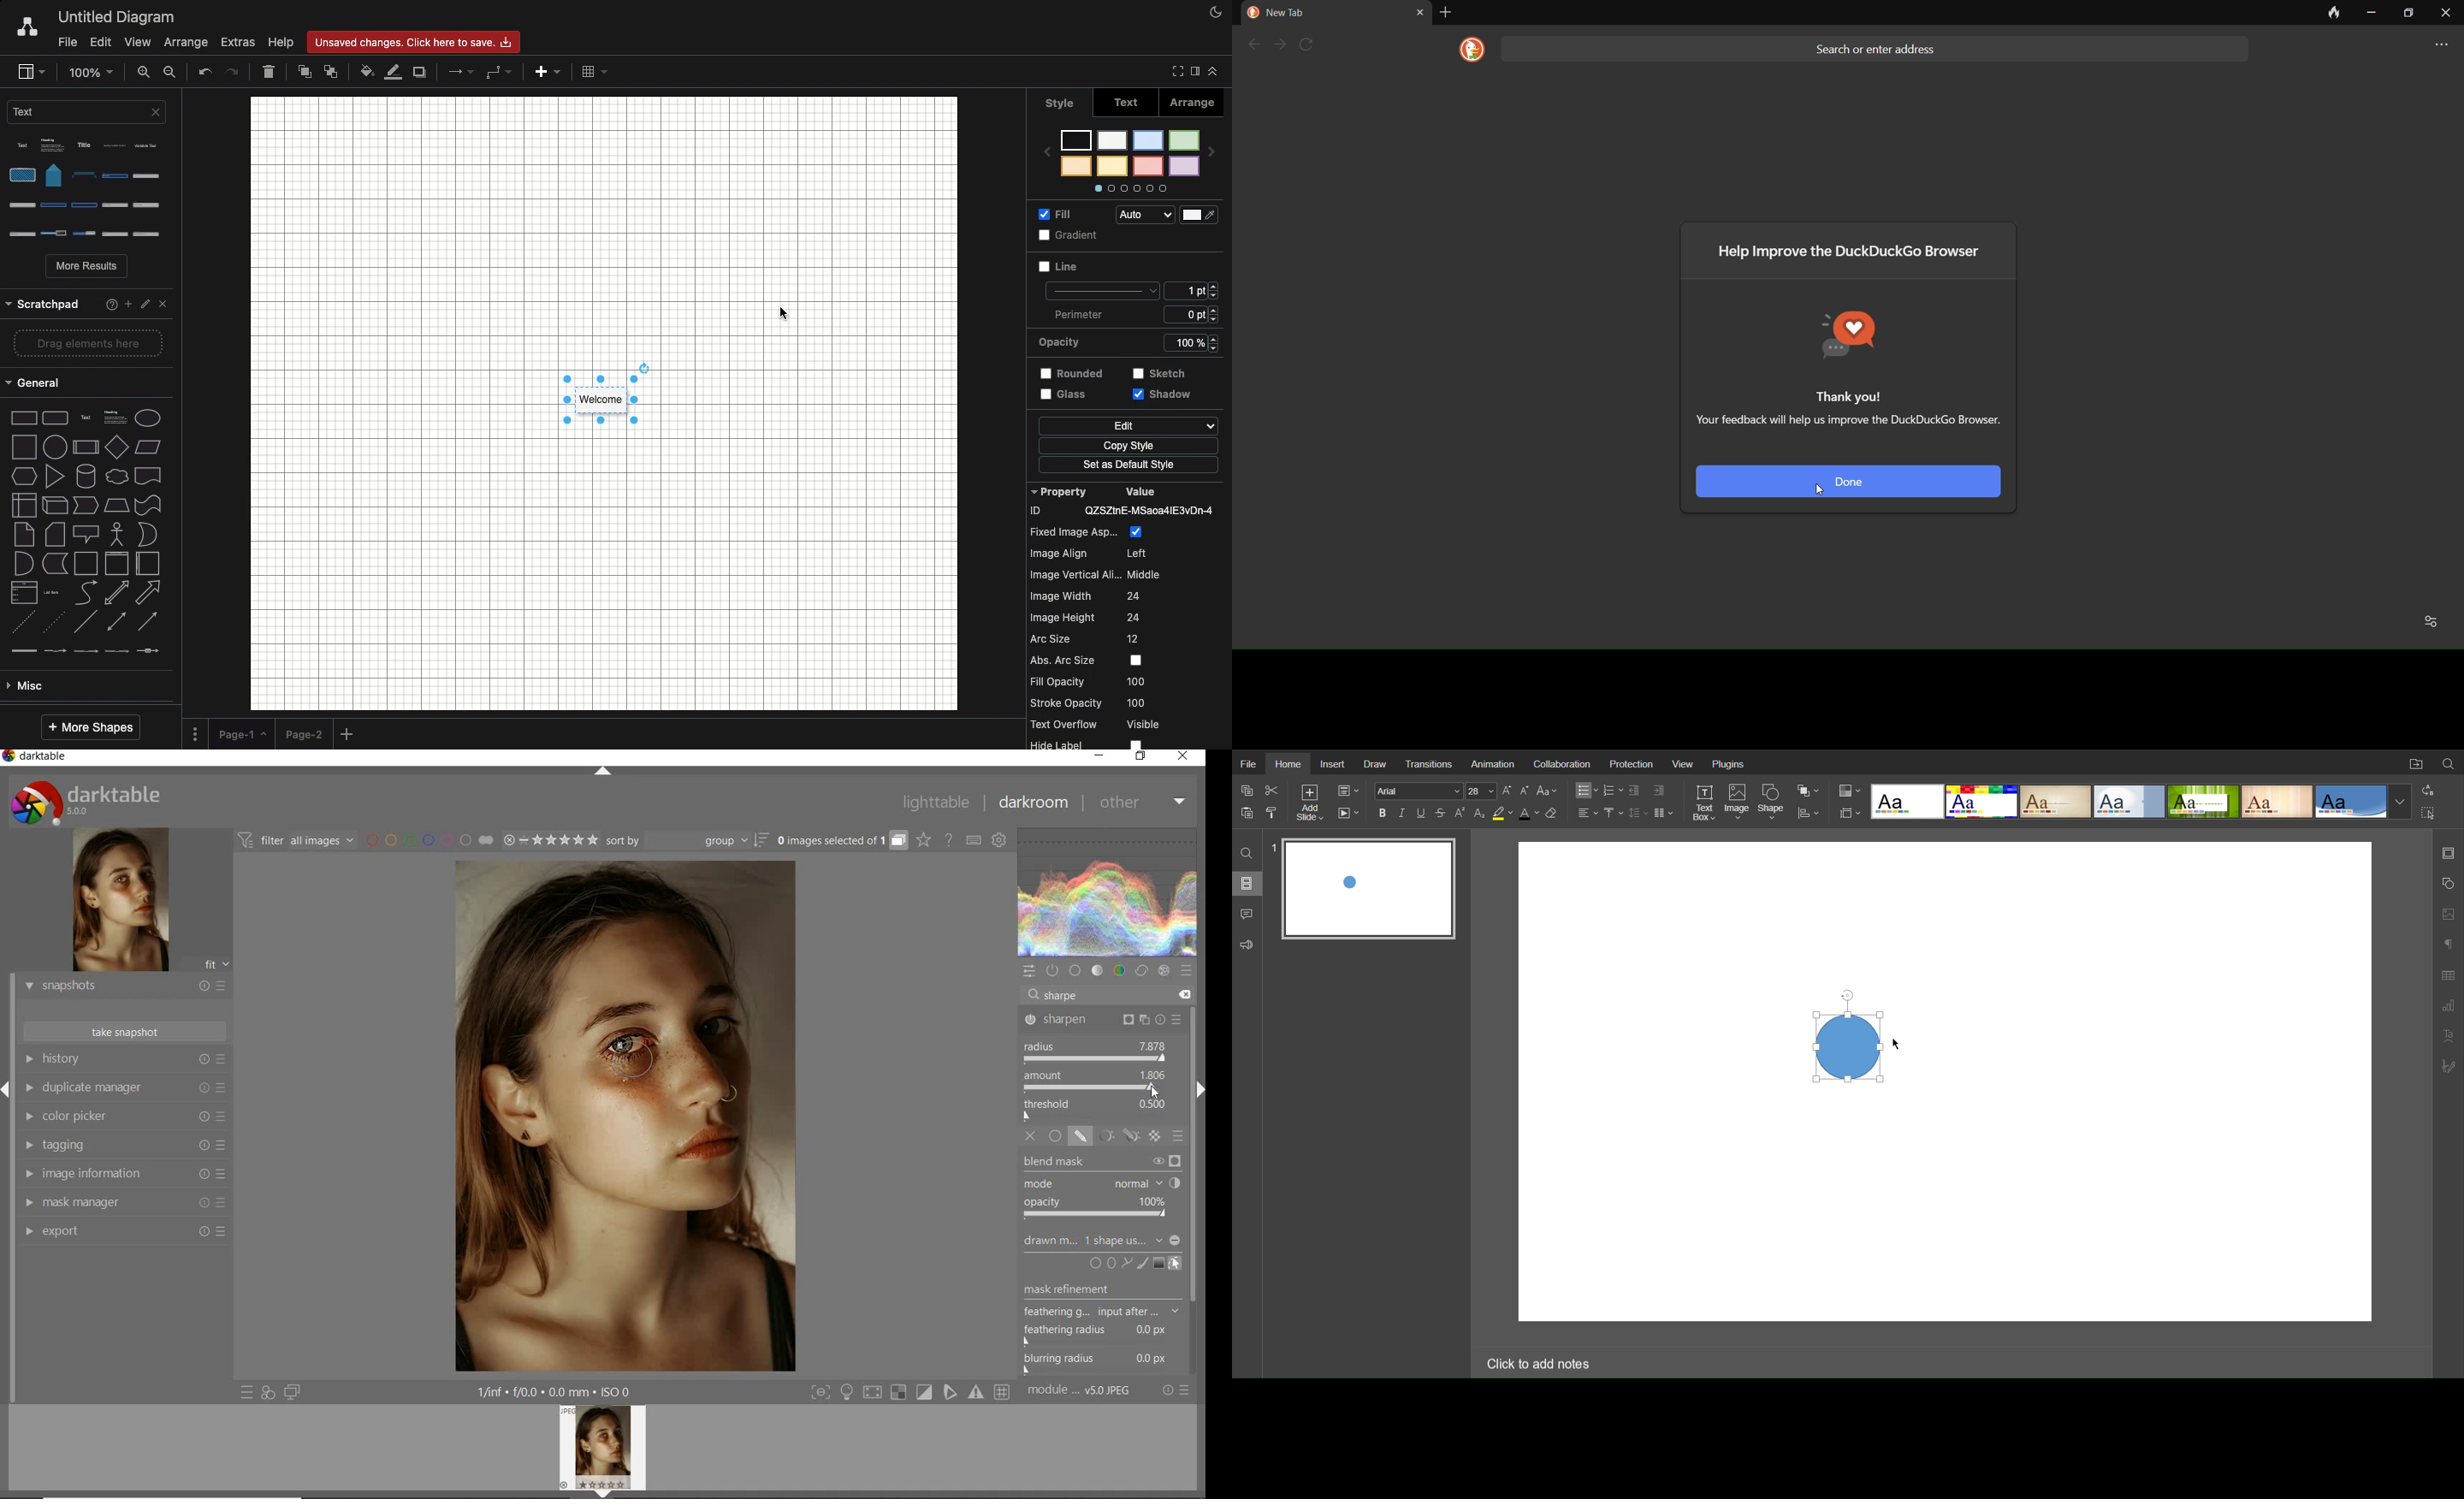 The width and height of the screenshot is (2464, 1512). I want to click on scrollbar, so click(1197, 1190).